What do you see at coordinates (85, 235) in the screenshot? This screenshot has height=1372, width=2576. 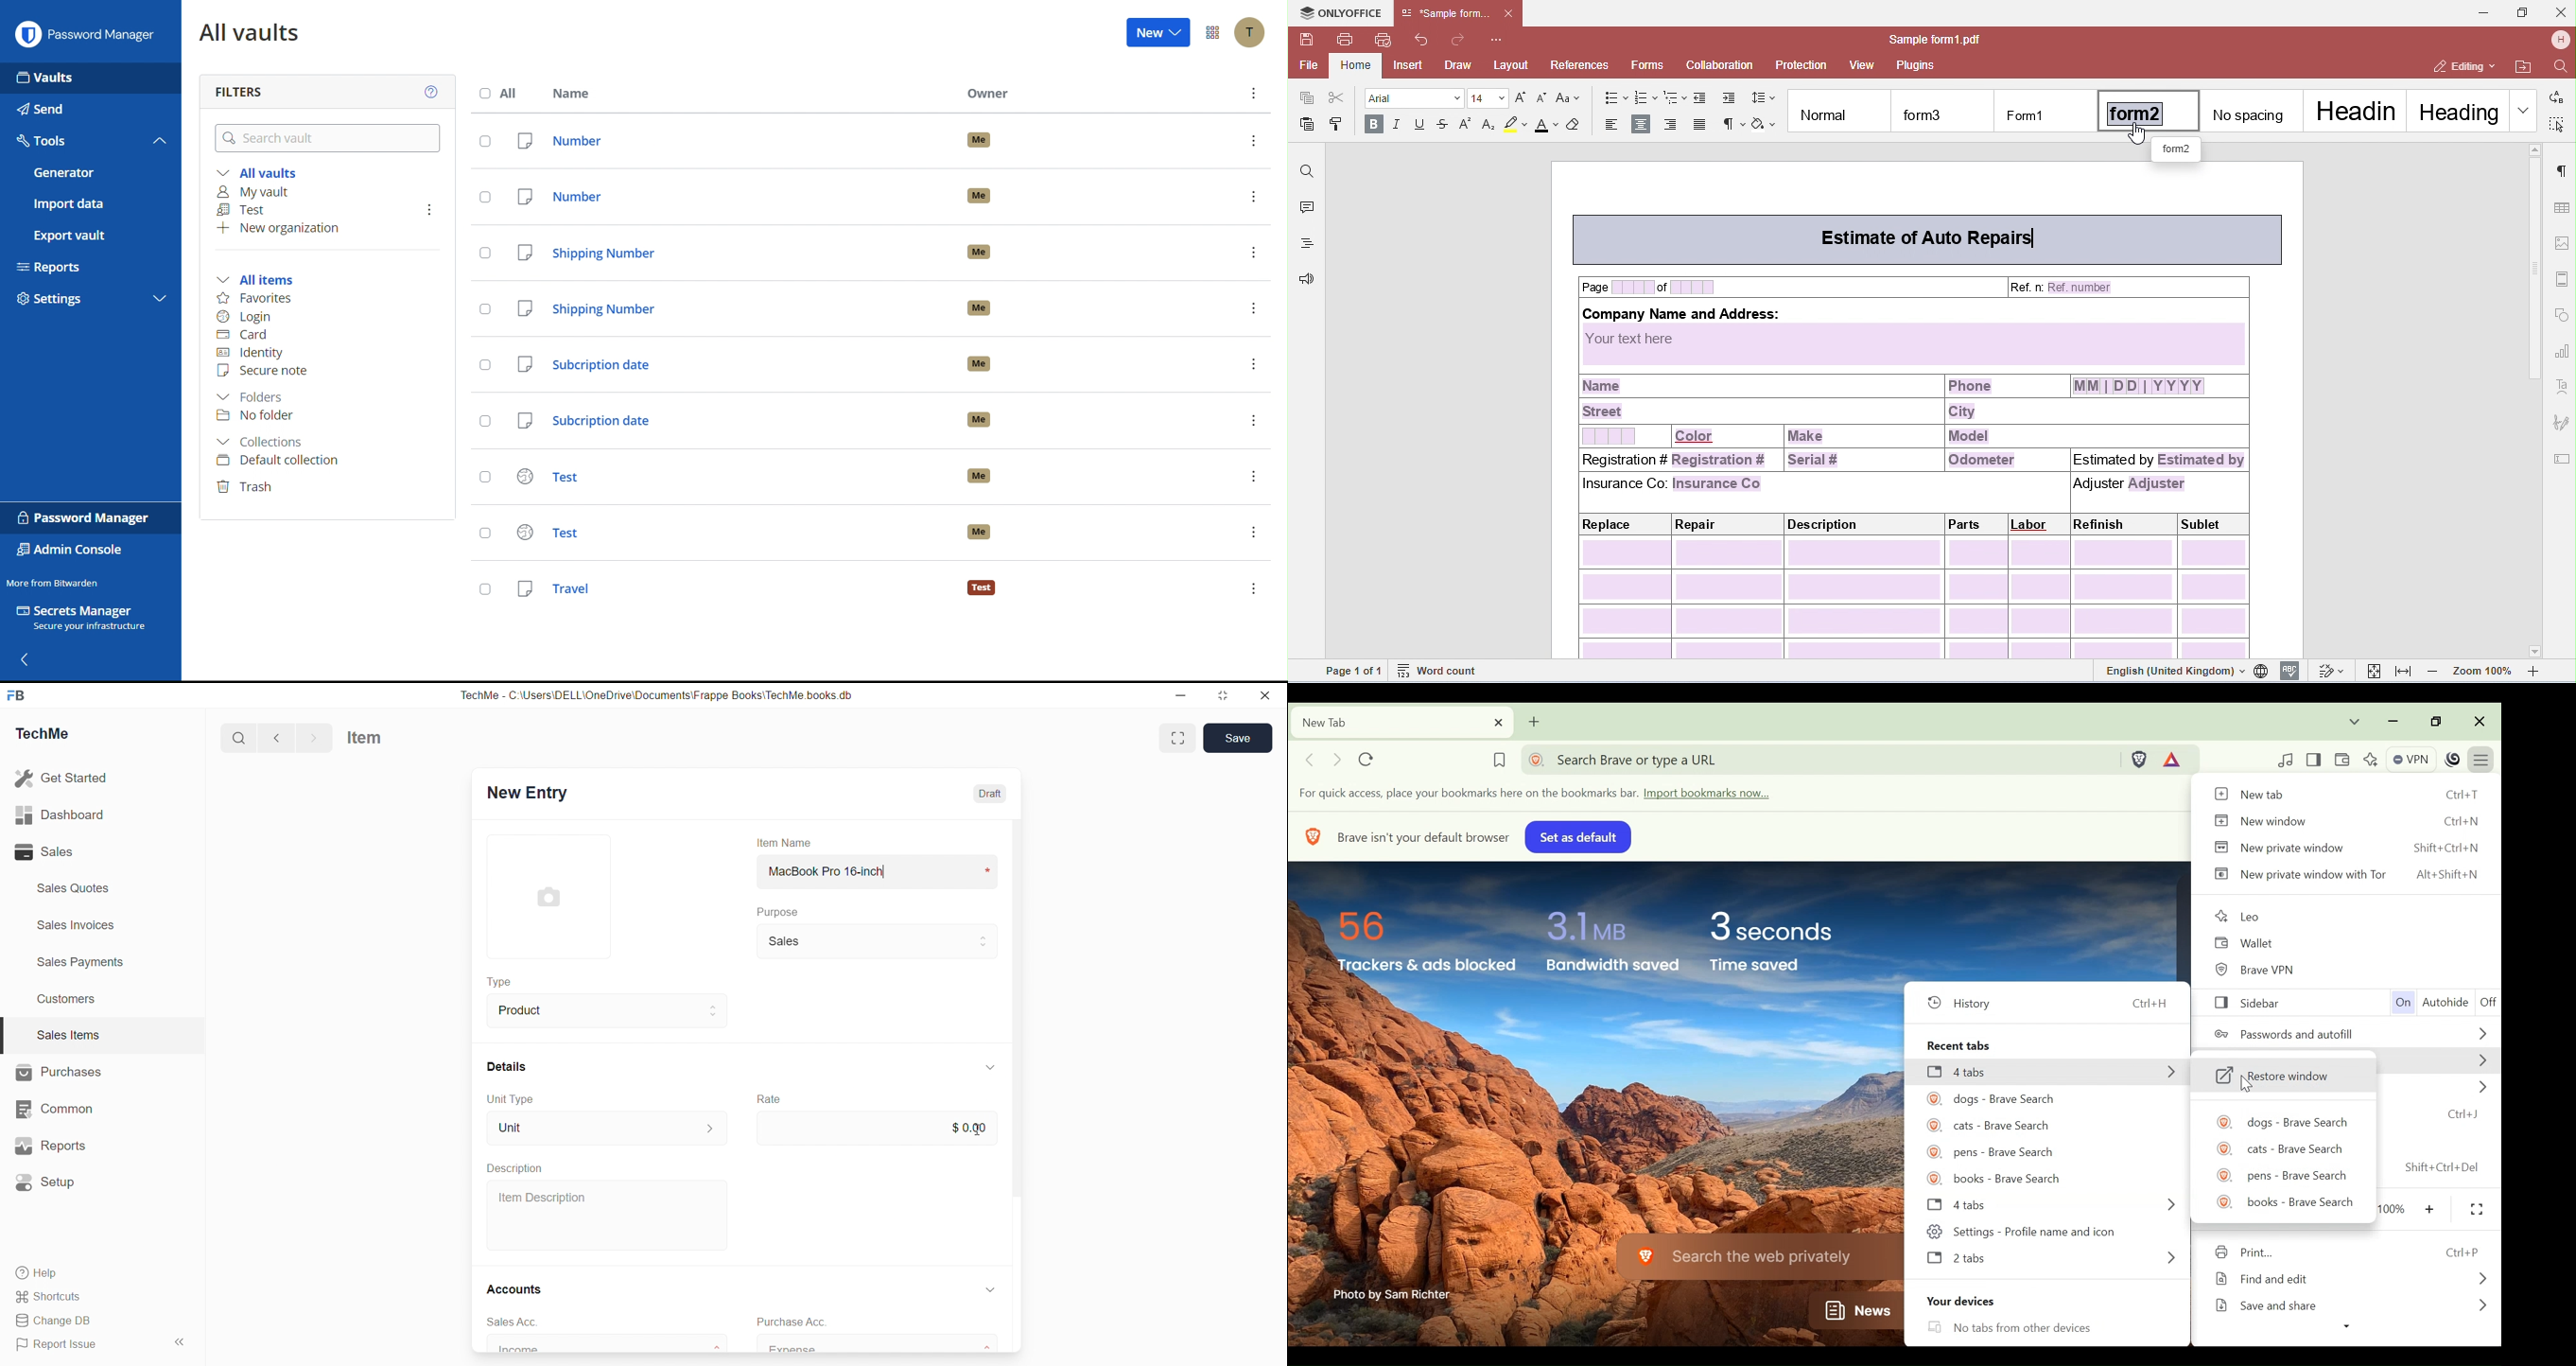 I see `Export vault` at bounding box center [85, 235].